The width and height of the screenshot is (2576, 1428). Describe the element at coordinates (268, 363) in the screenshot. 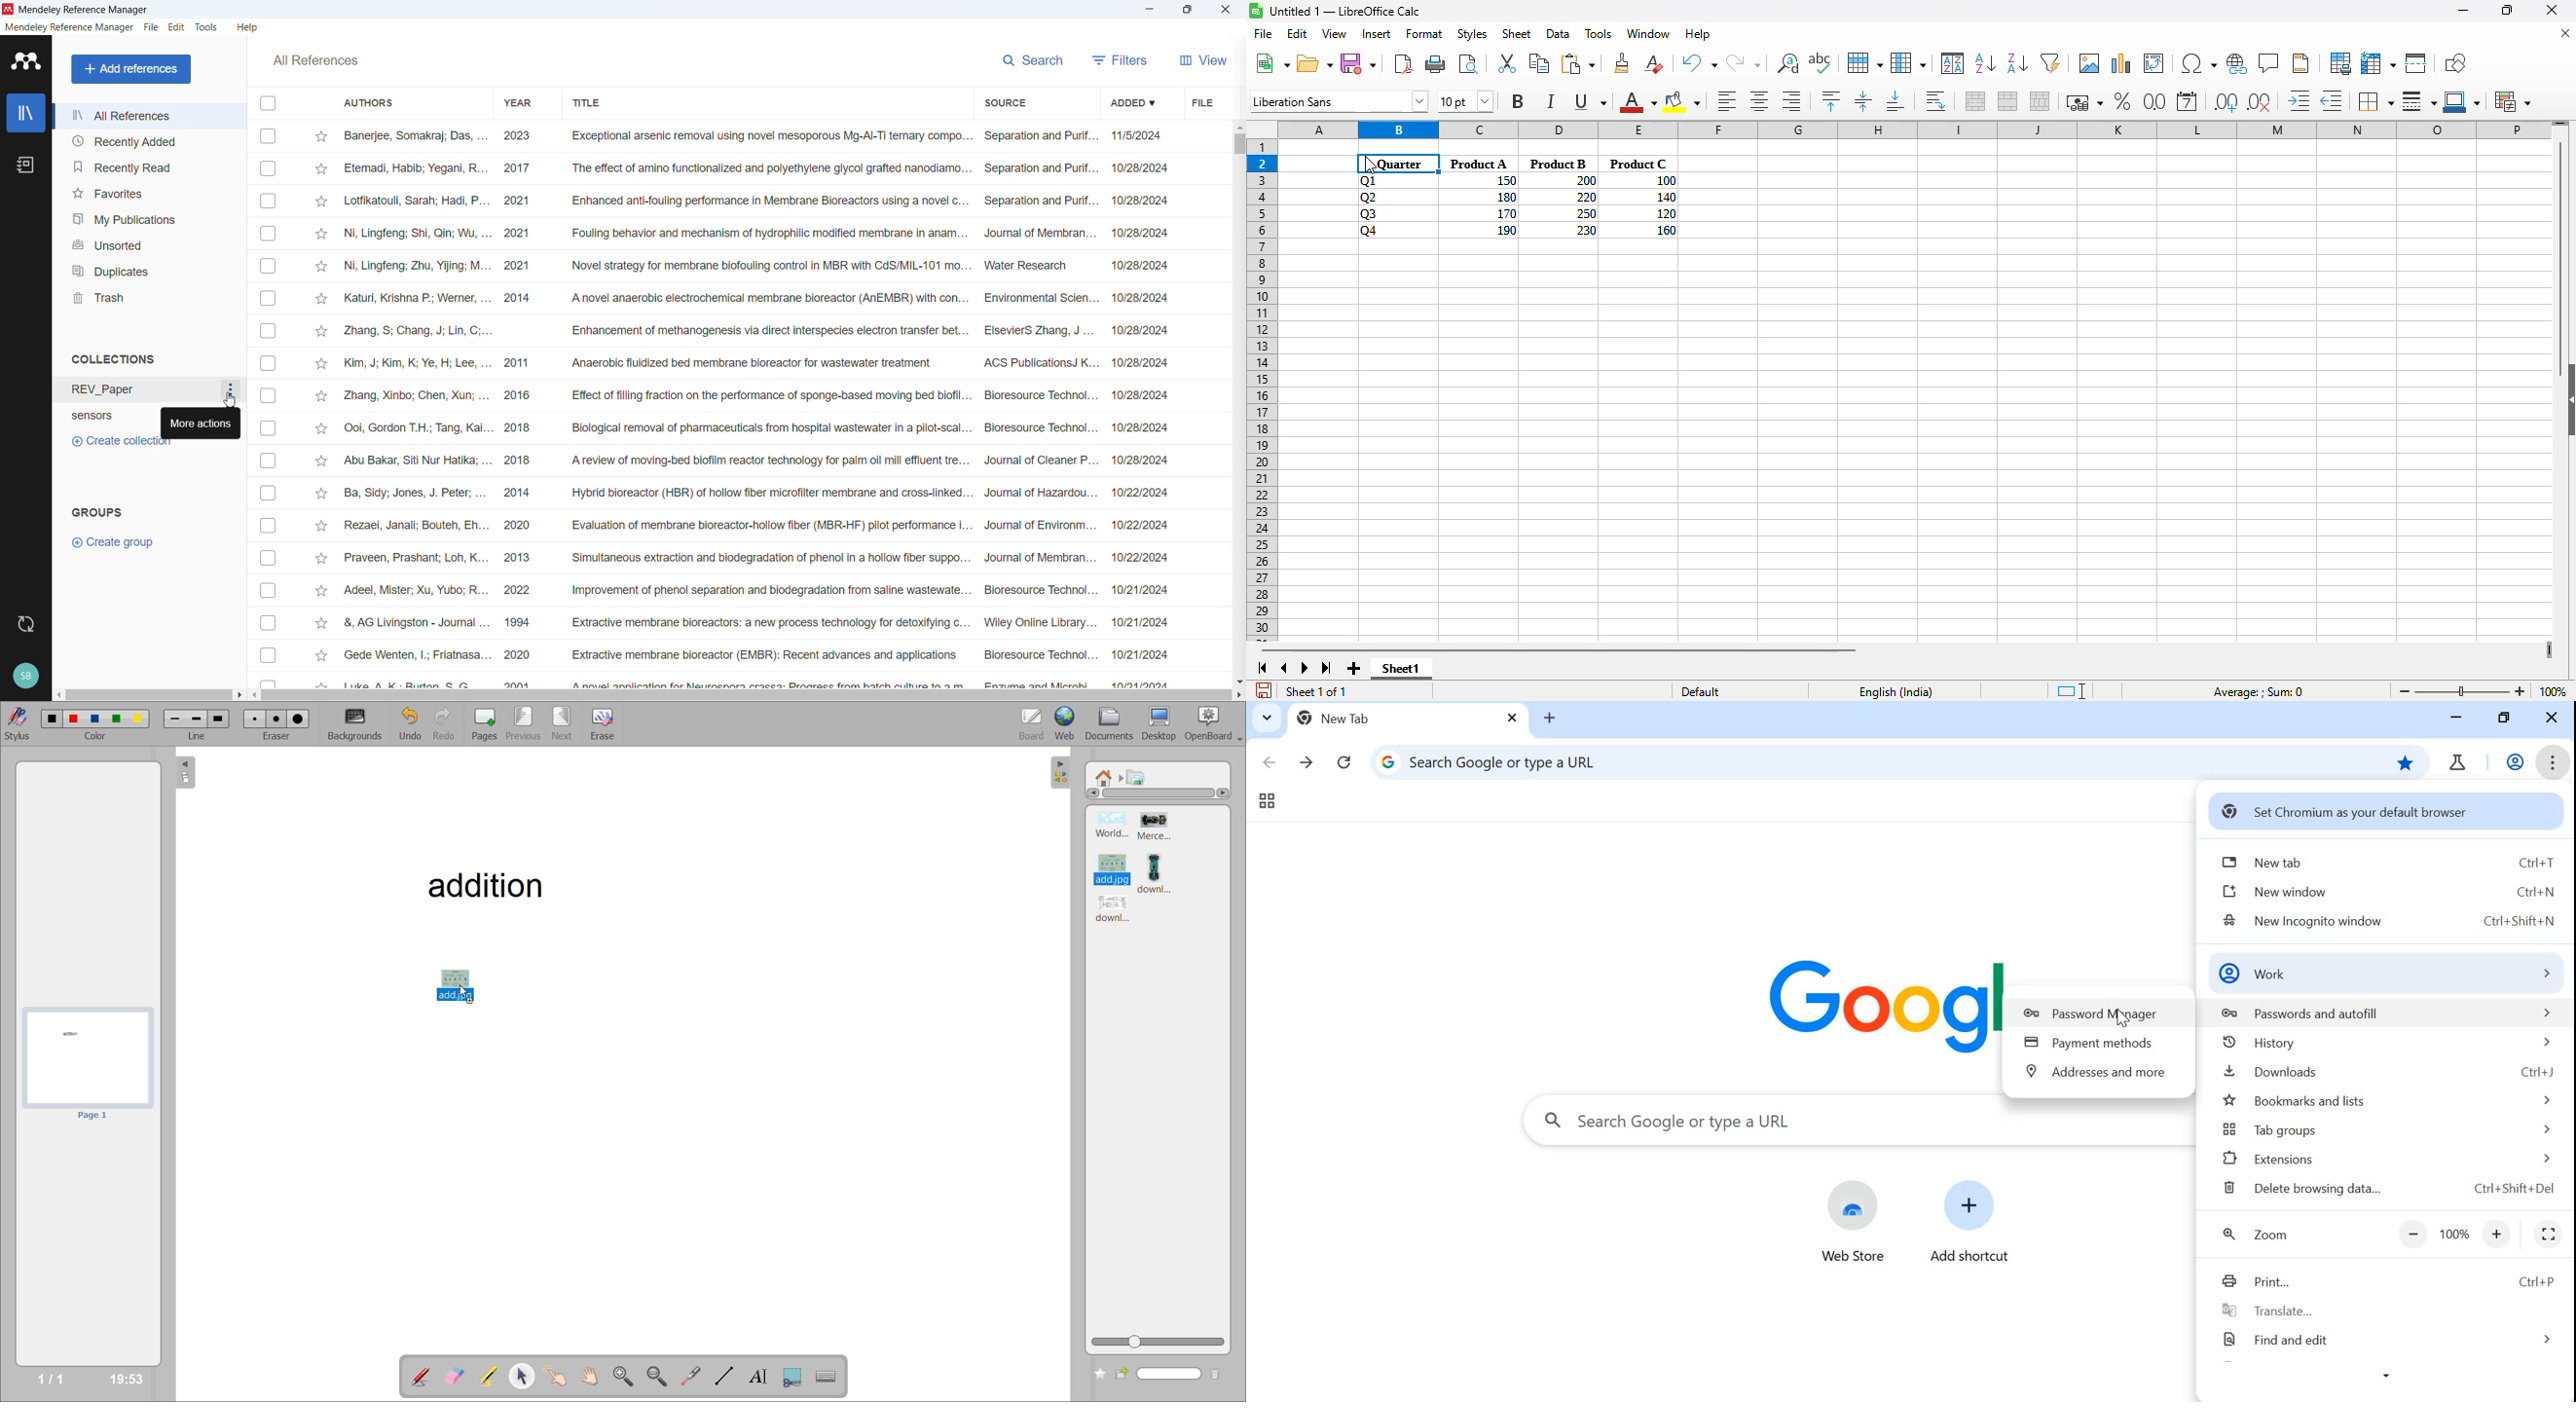

I see `Select respective publication` at that location.